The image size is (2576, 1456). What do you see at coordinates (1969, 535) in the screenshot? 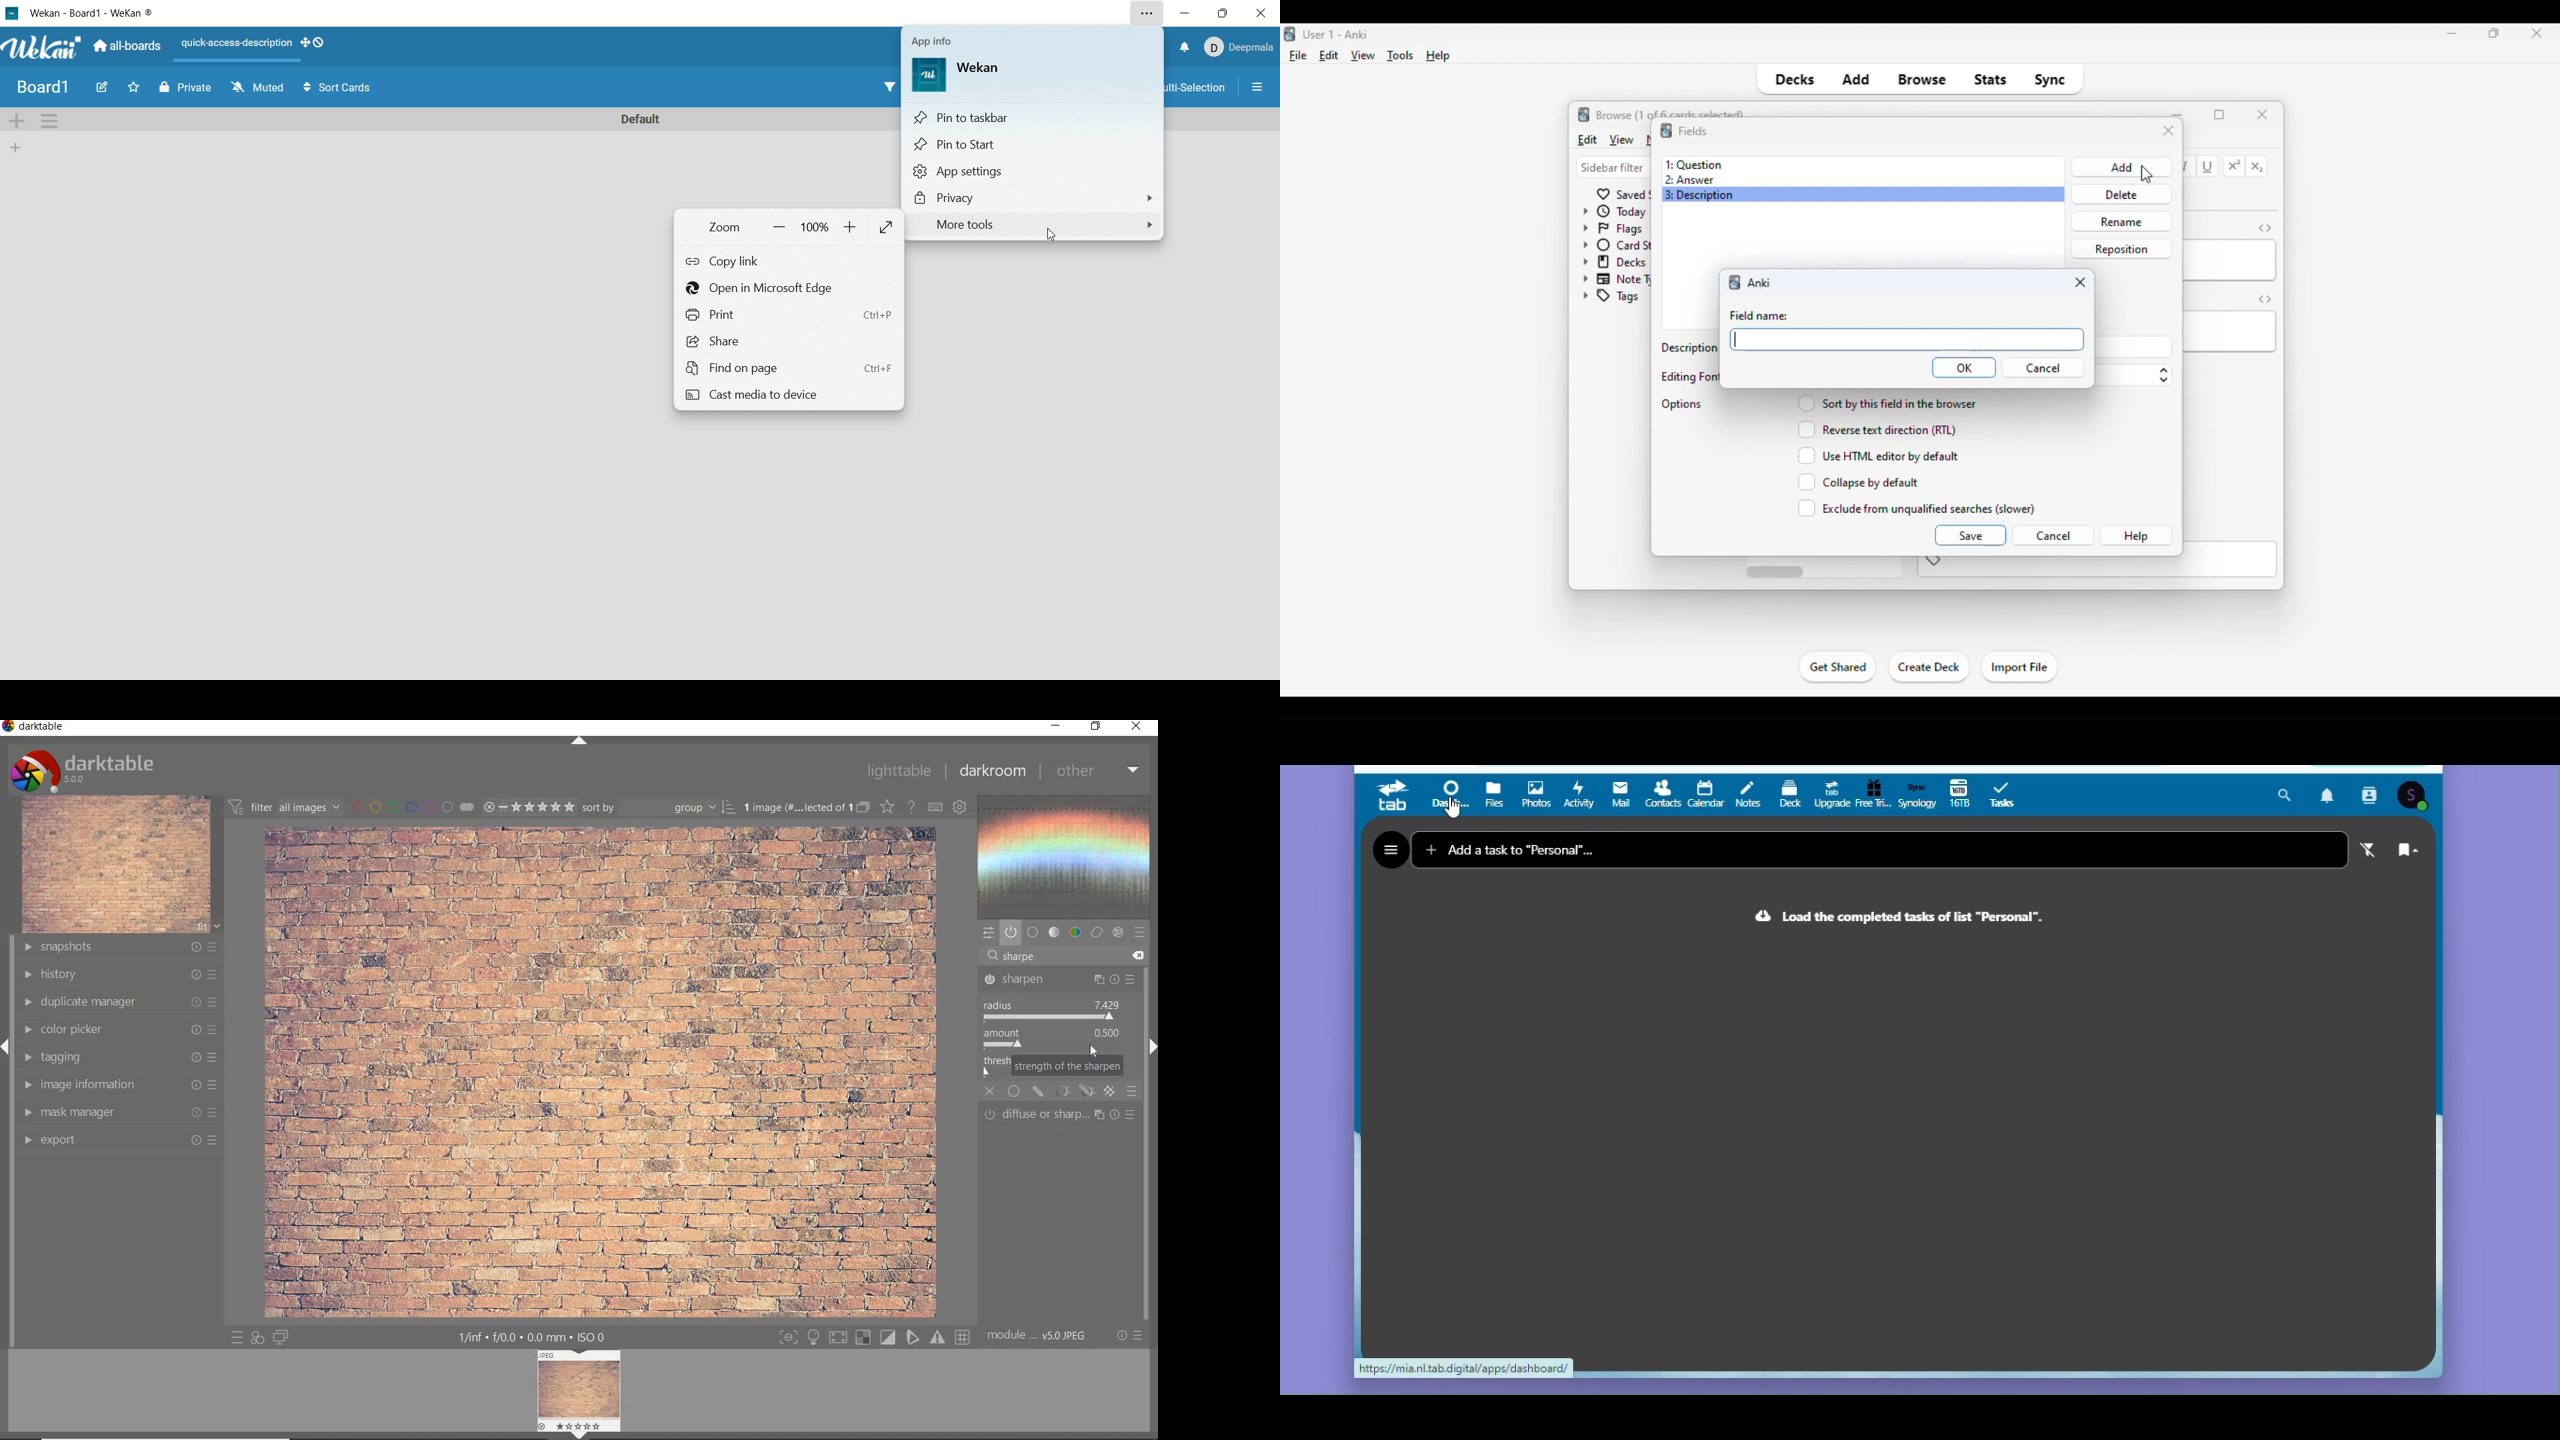
I see `save` at bounding box center [1969, 535].